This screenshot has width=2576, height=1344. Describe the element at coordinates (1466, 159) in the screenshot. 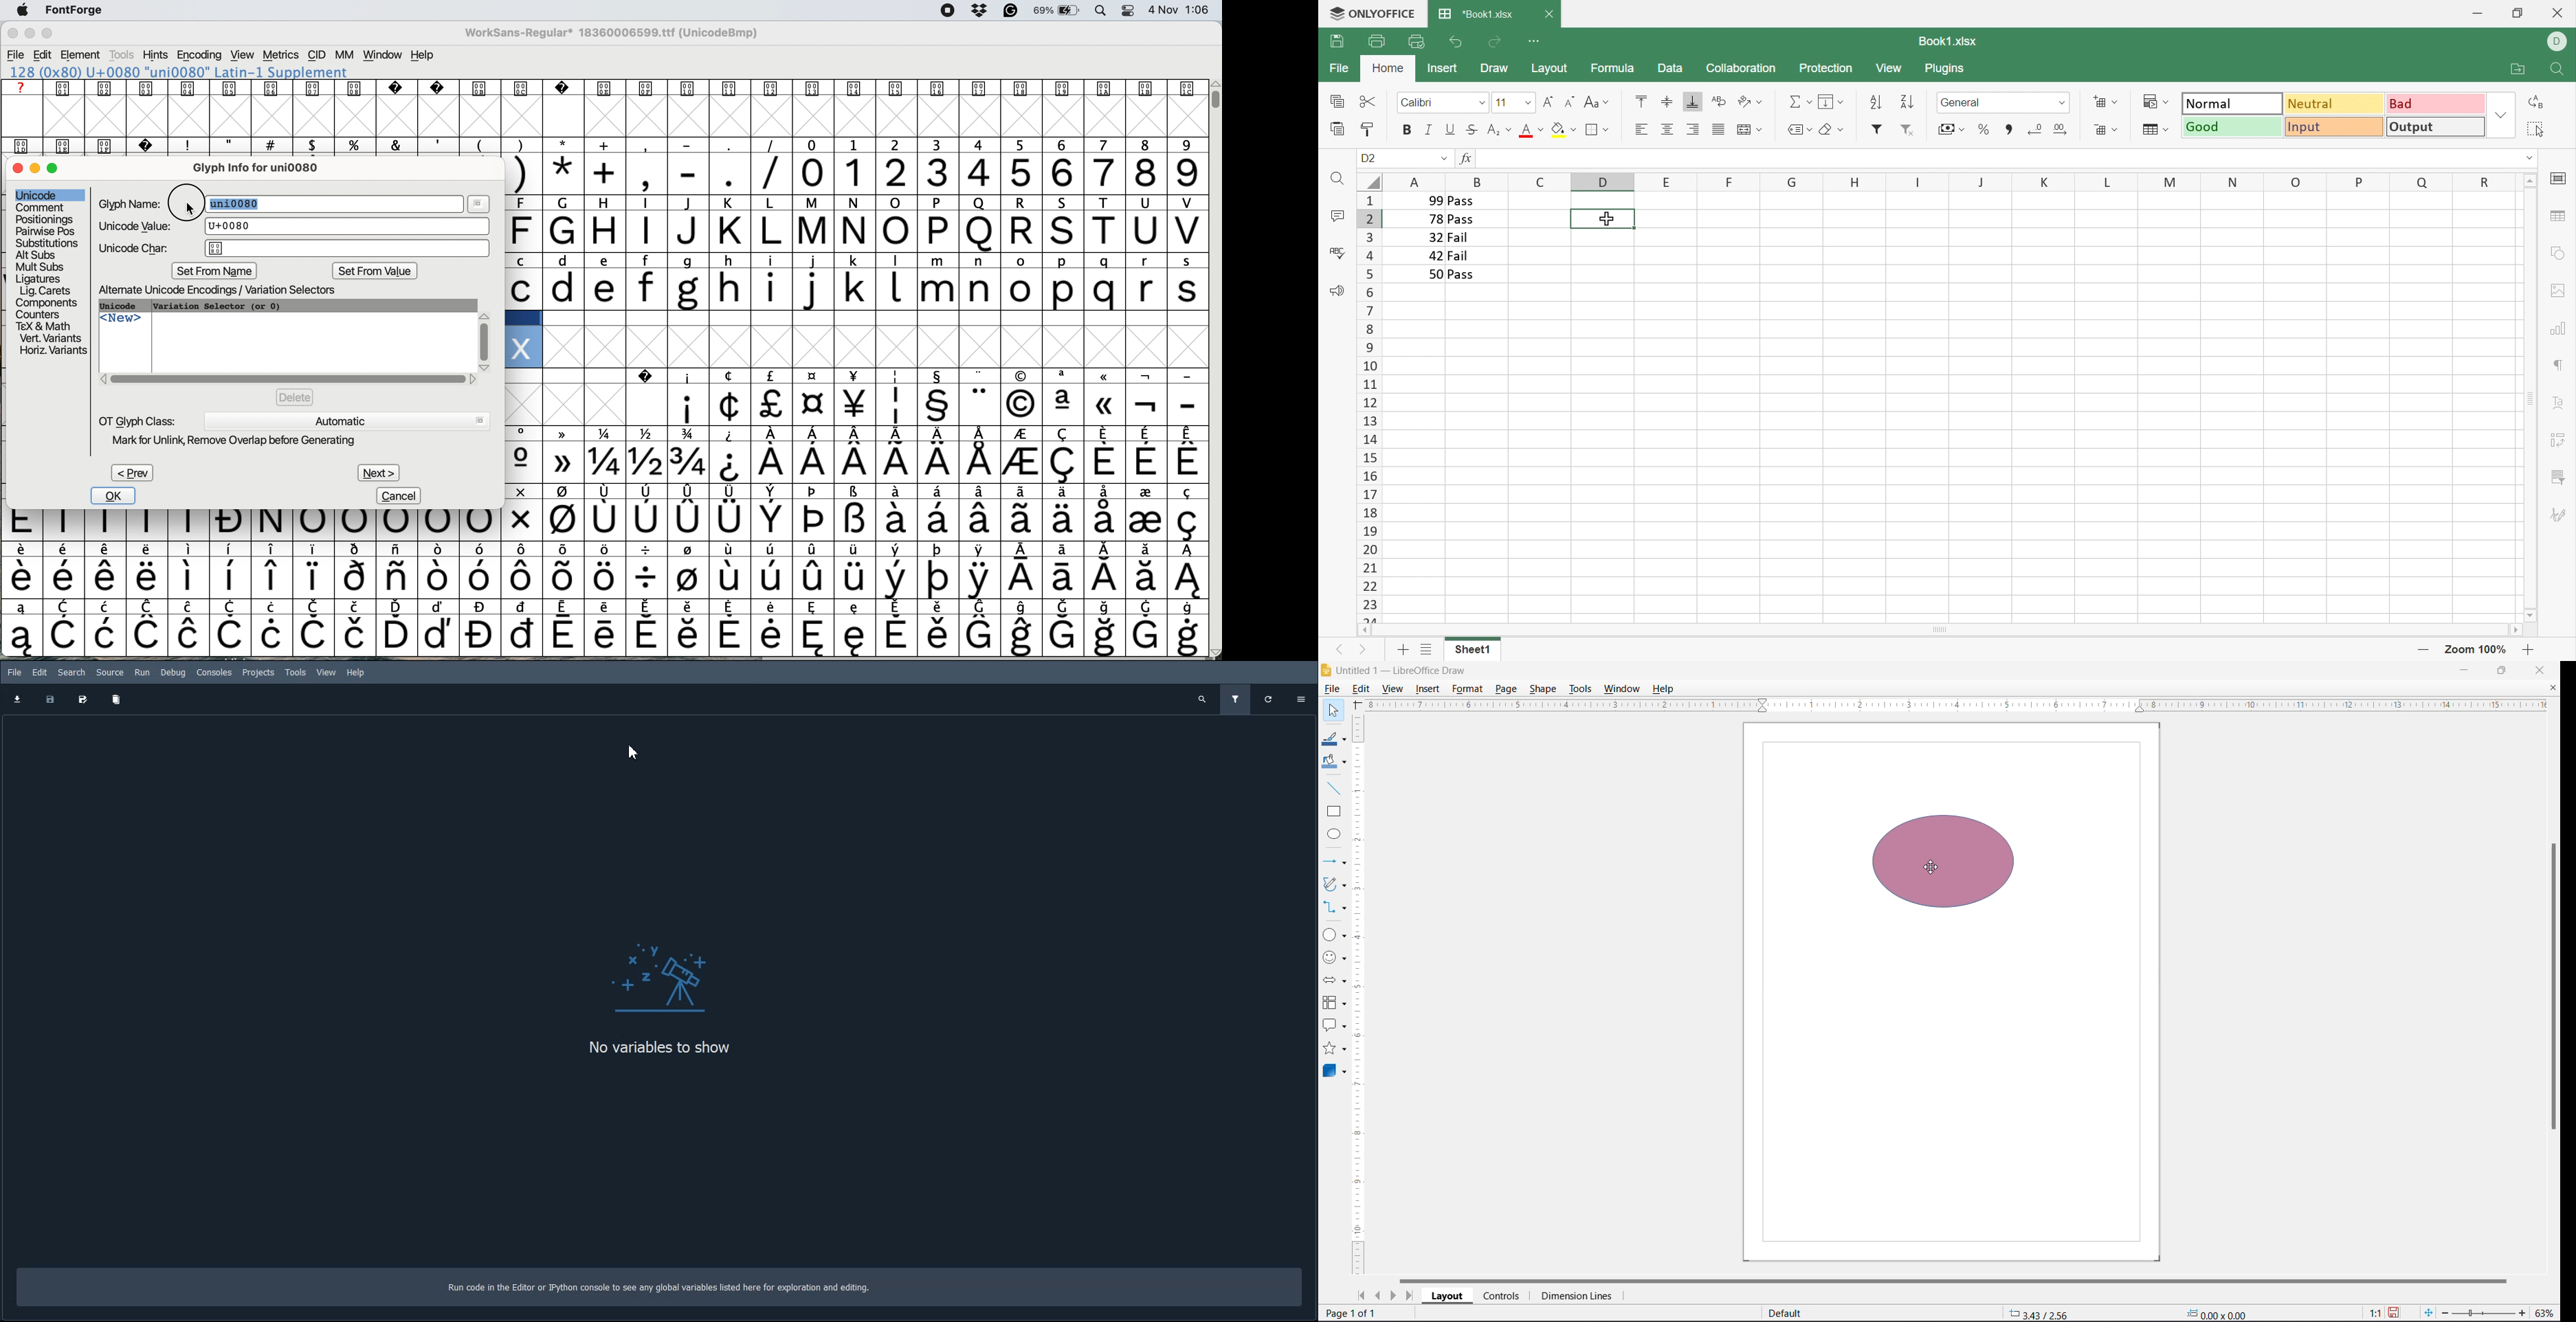

I see `fx` at that location.